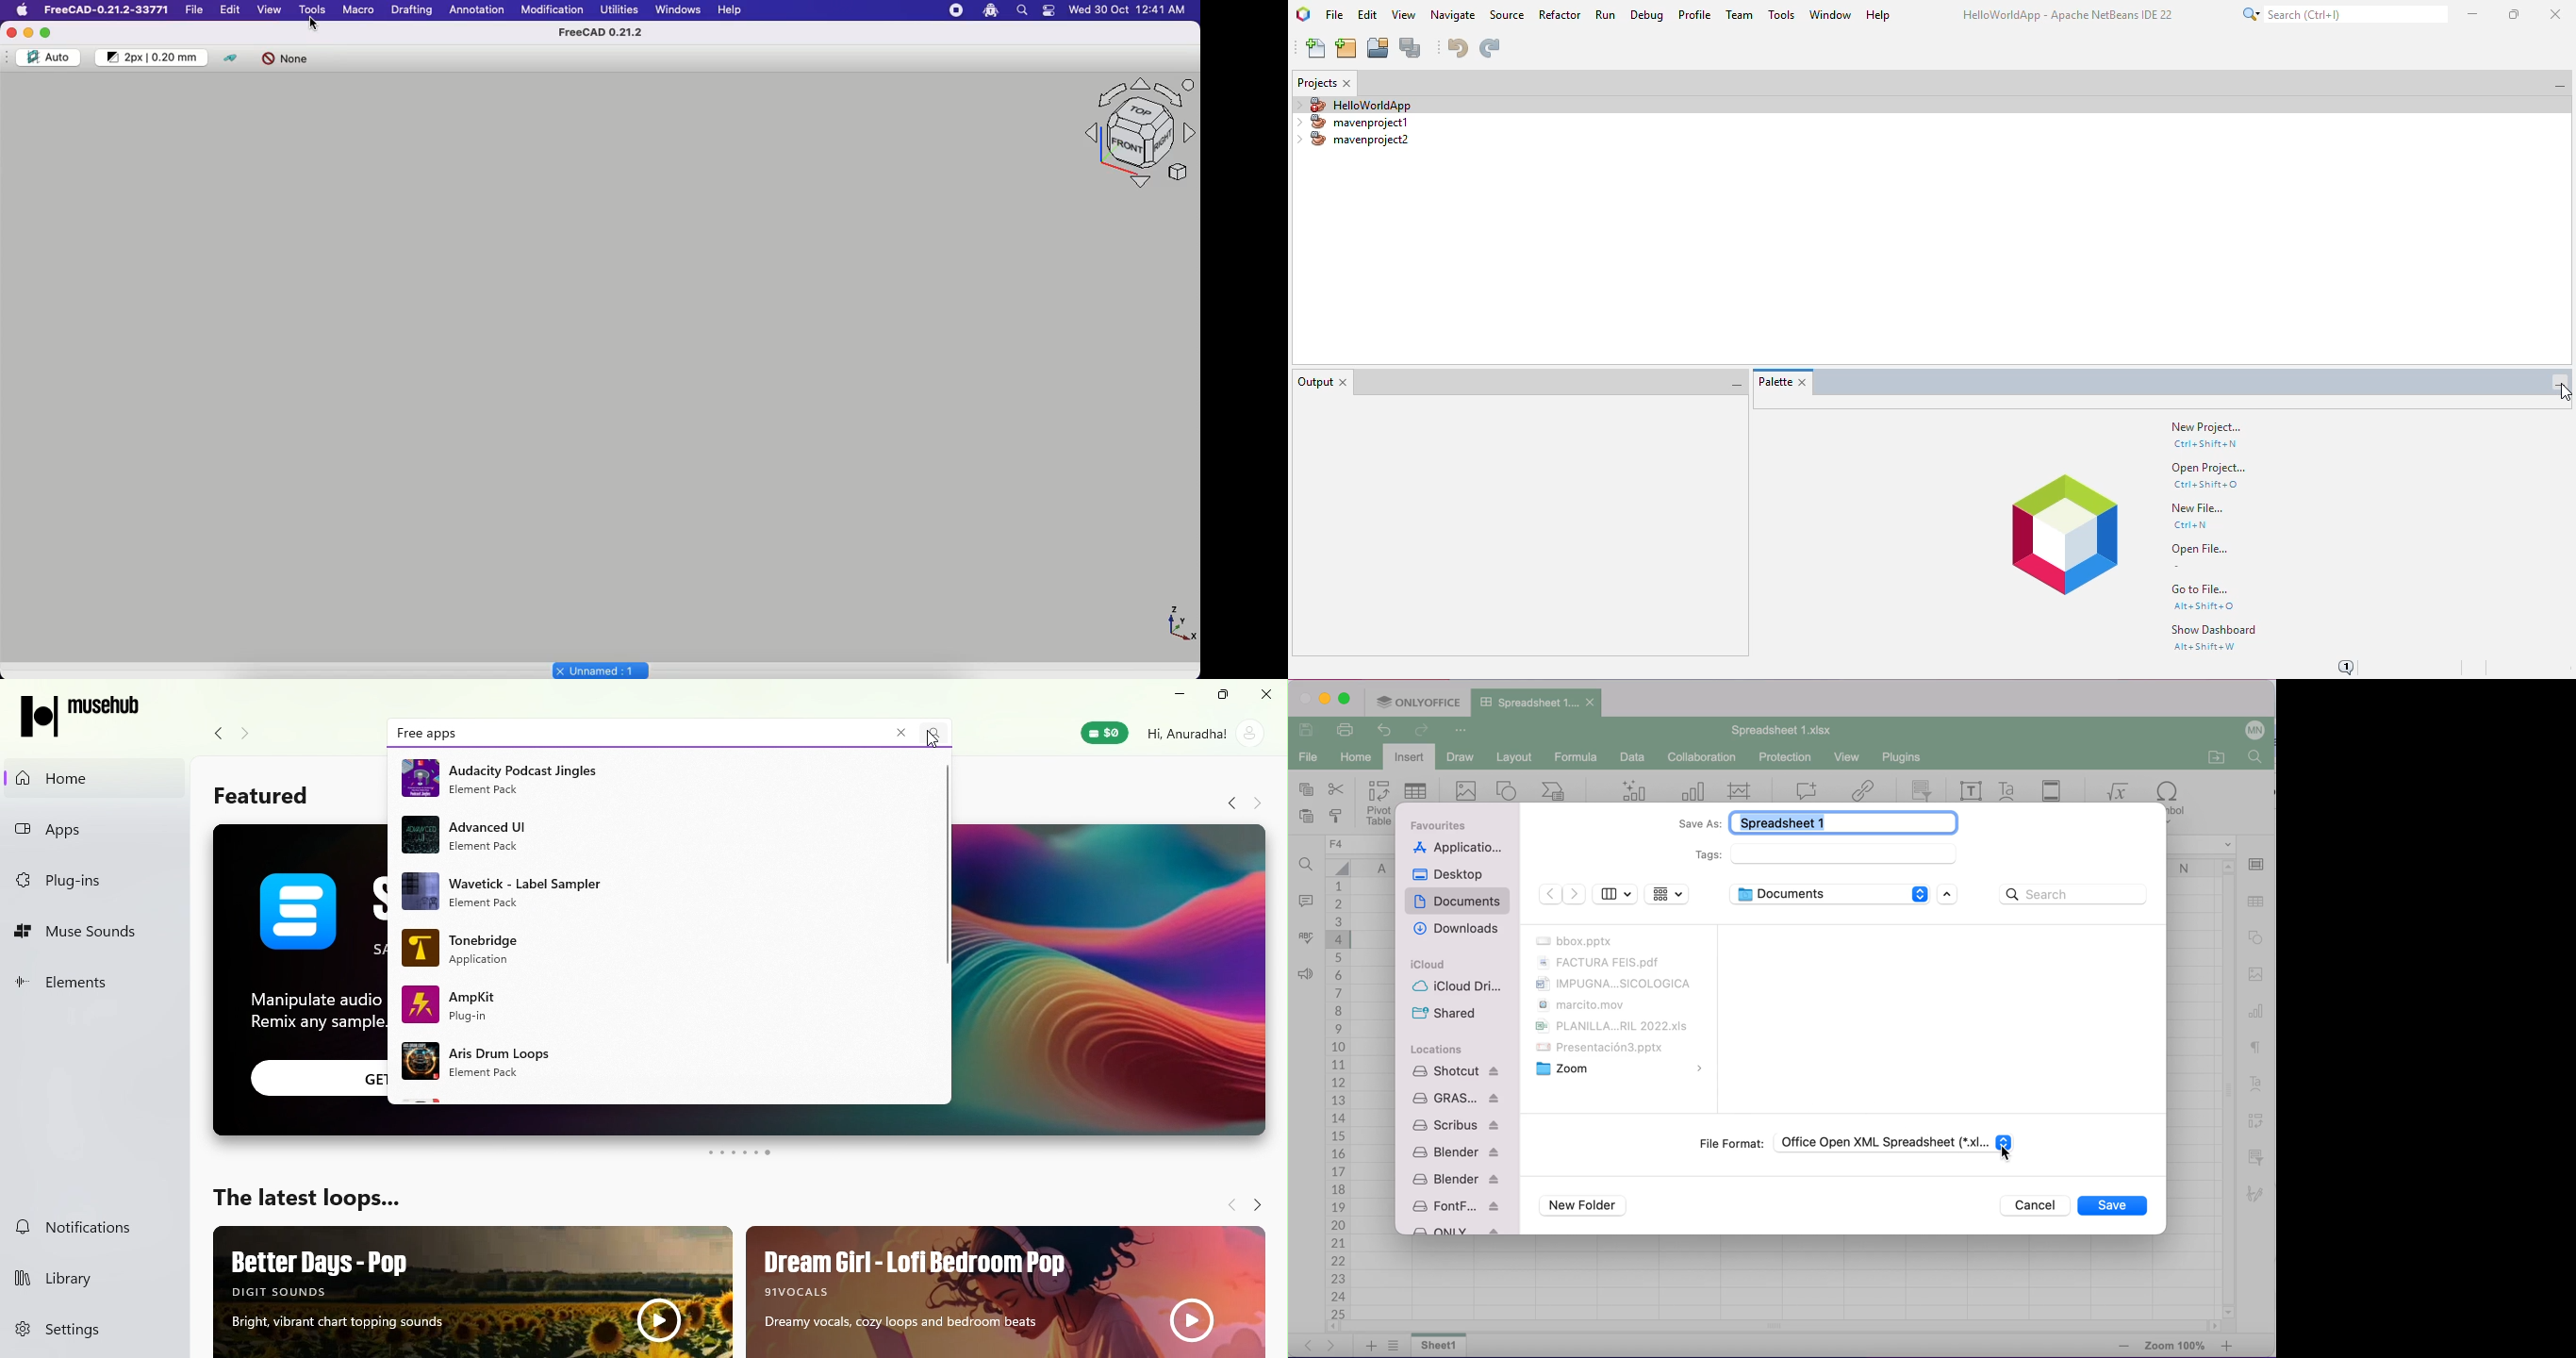 Image resolution: width=2576 pixels, height=1372 pixels. I want to click on close window, so click(1803, 383).